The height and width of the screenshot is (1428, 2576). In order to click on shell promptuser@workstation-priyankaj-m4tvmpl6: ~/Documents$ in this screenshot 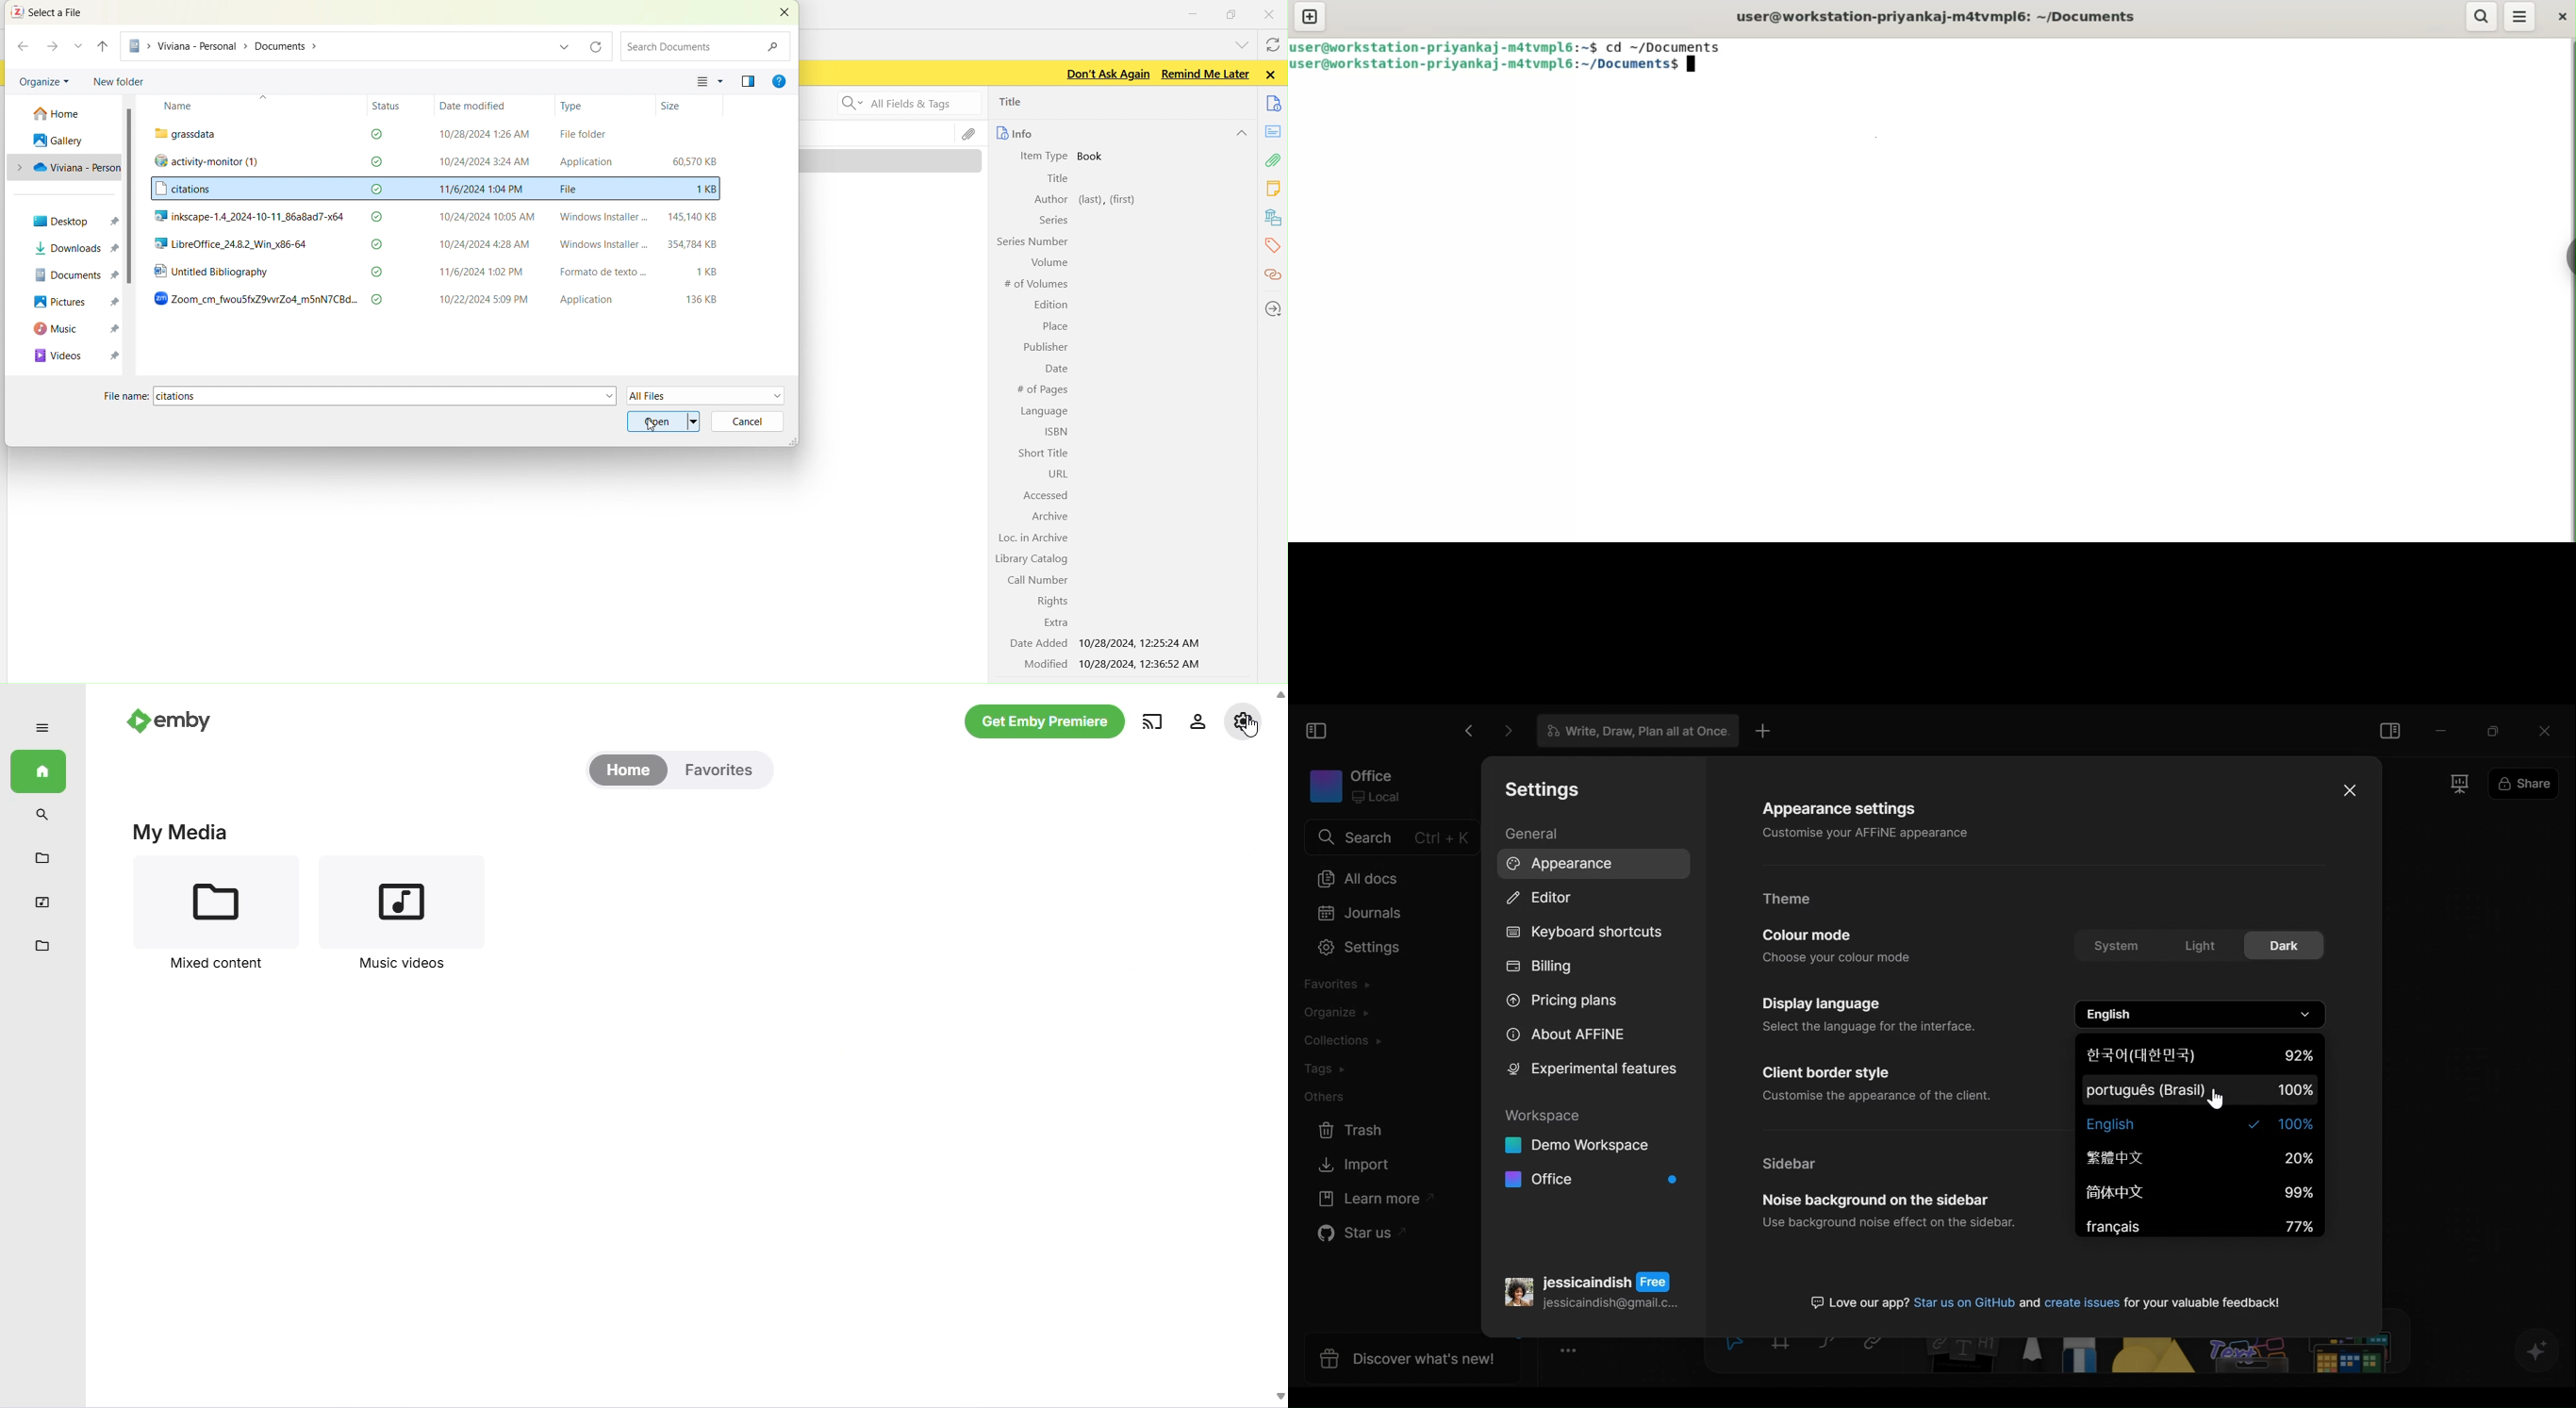, I will do `click(1938, 16)`.